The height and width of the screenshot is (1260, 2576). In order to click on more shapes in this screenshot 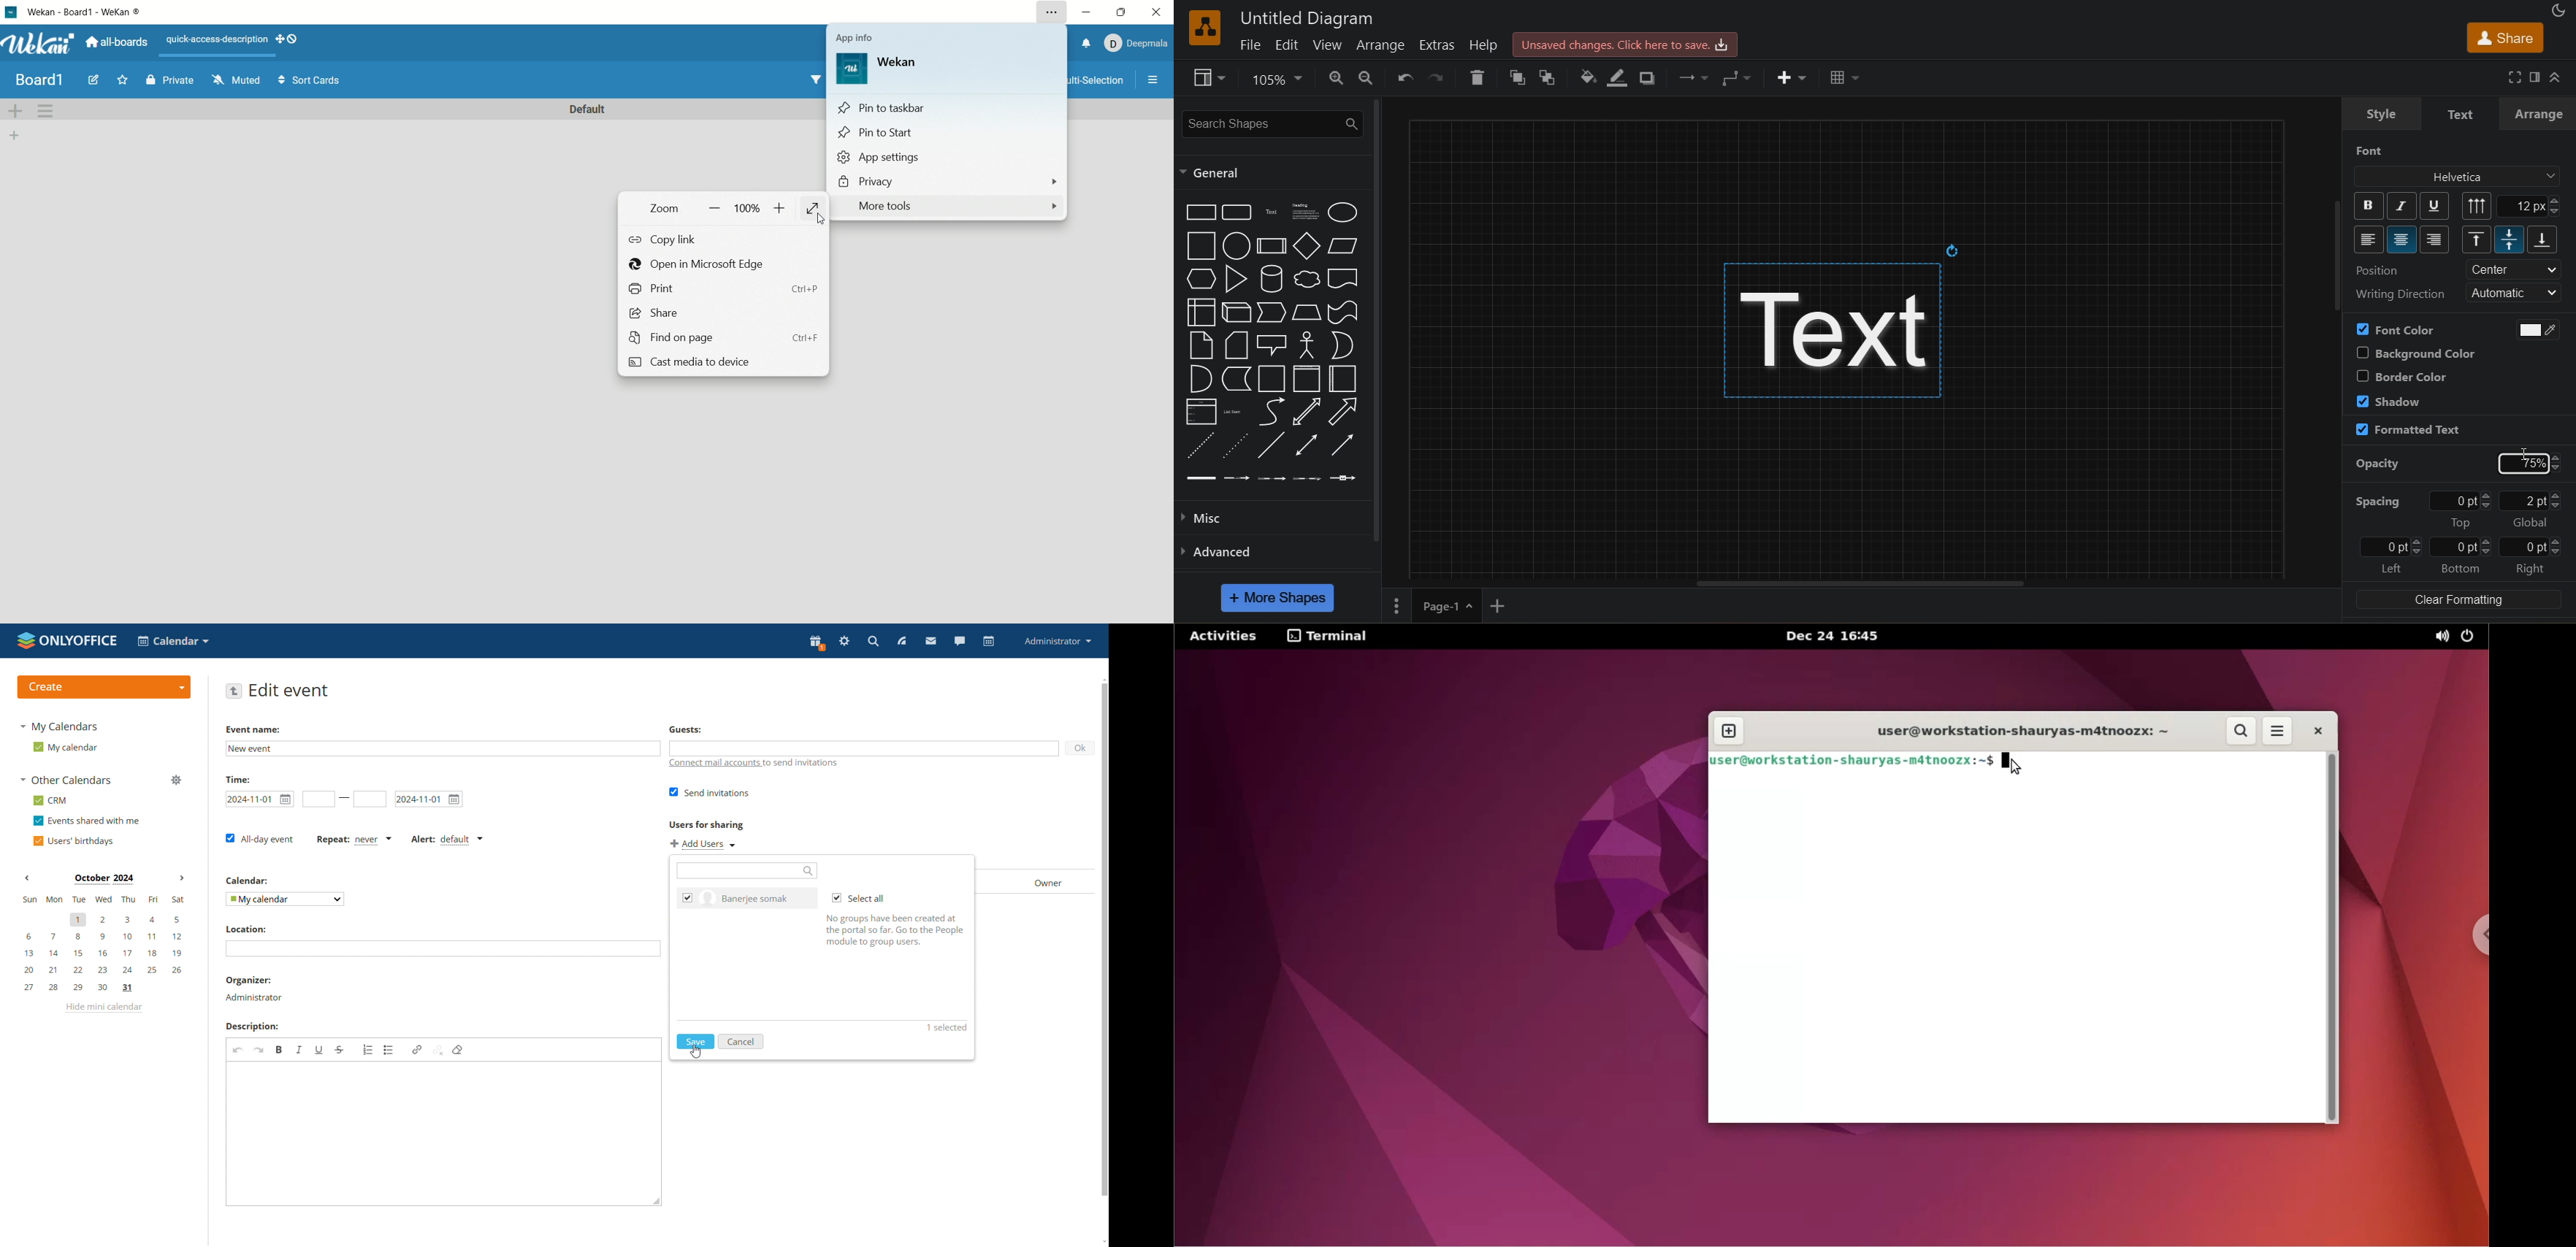, I will do `click(1277, 598)`.